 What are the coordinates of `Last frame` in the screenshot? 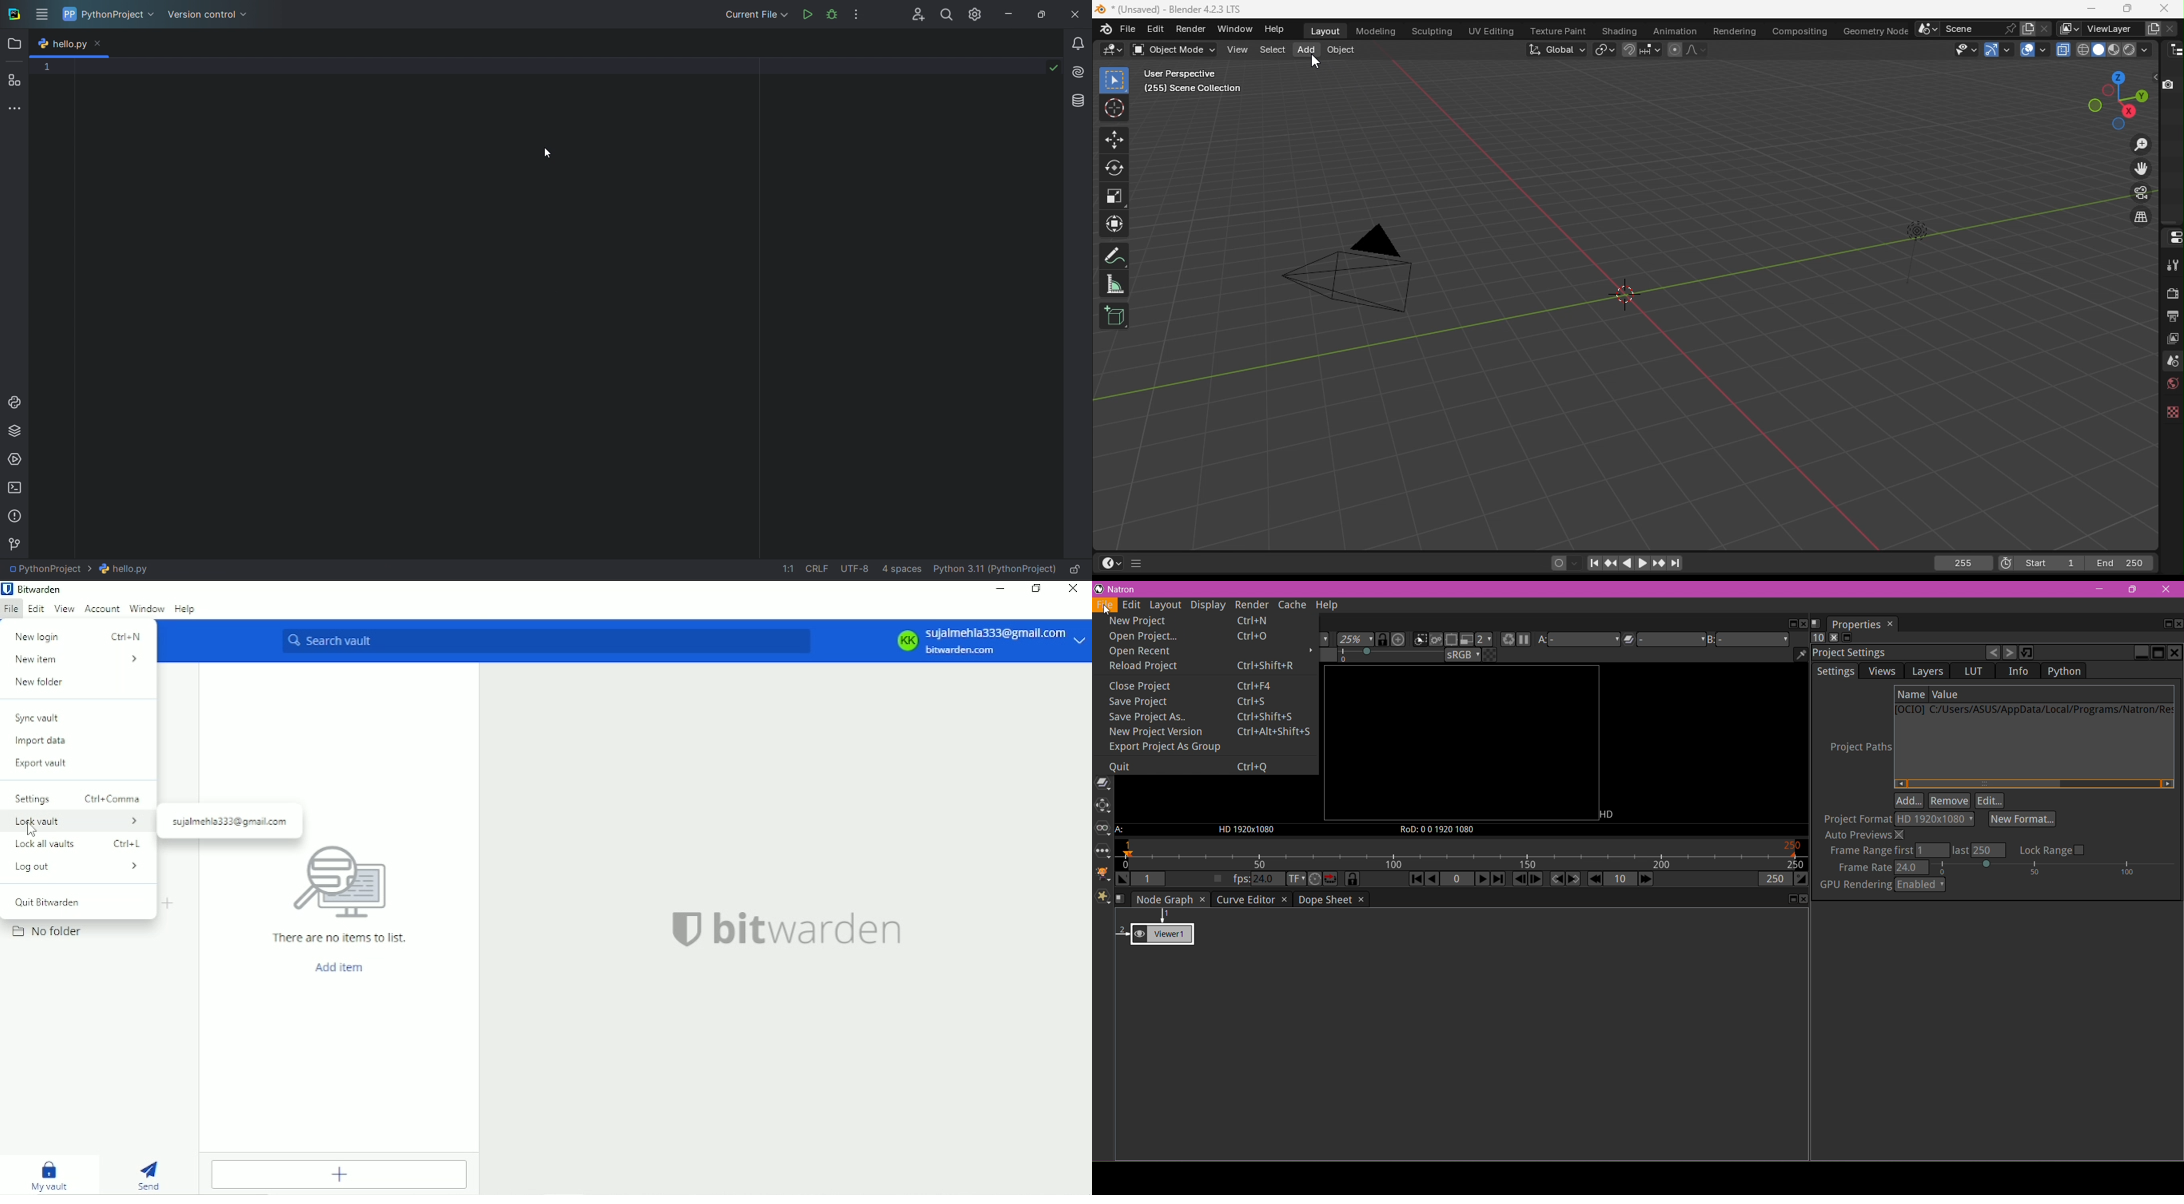 It's located at (1498, 880).